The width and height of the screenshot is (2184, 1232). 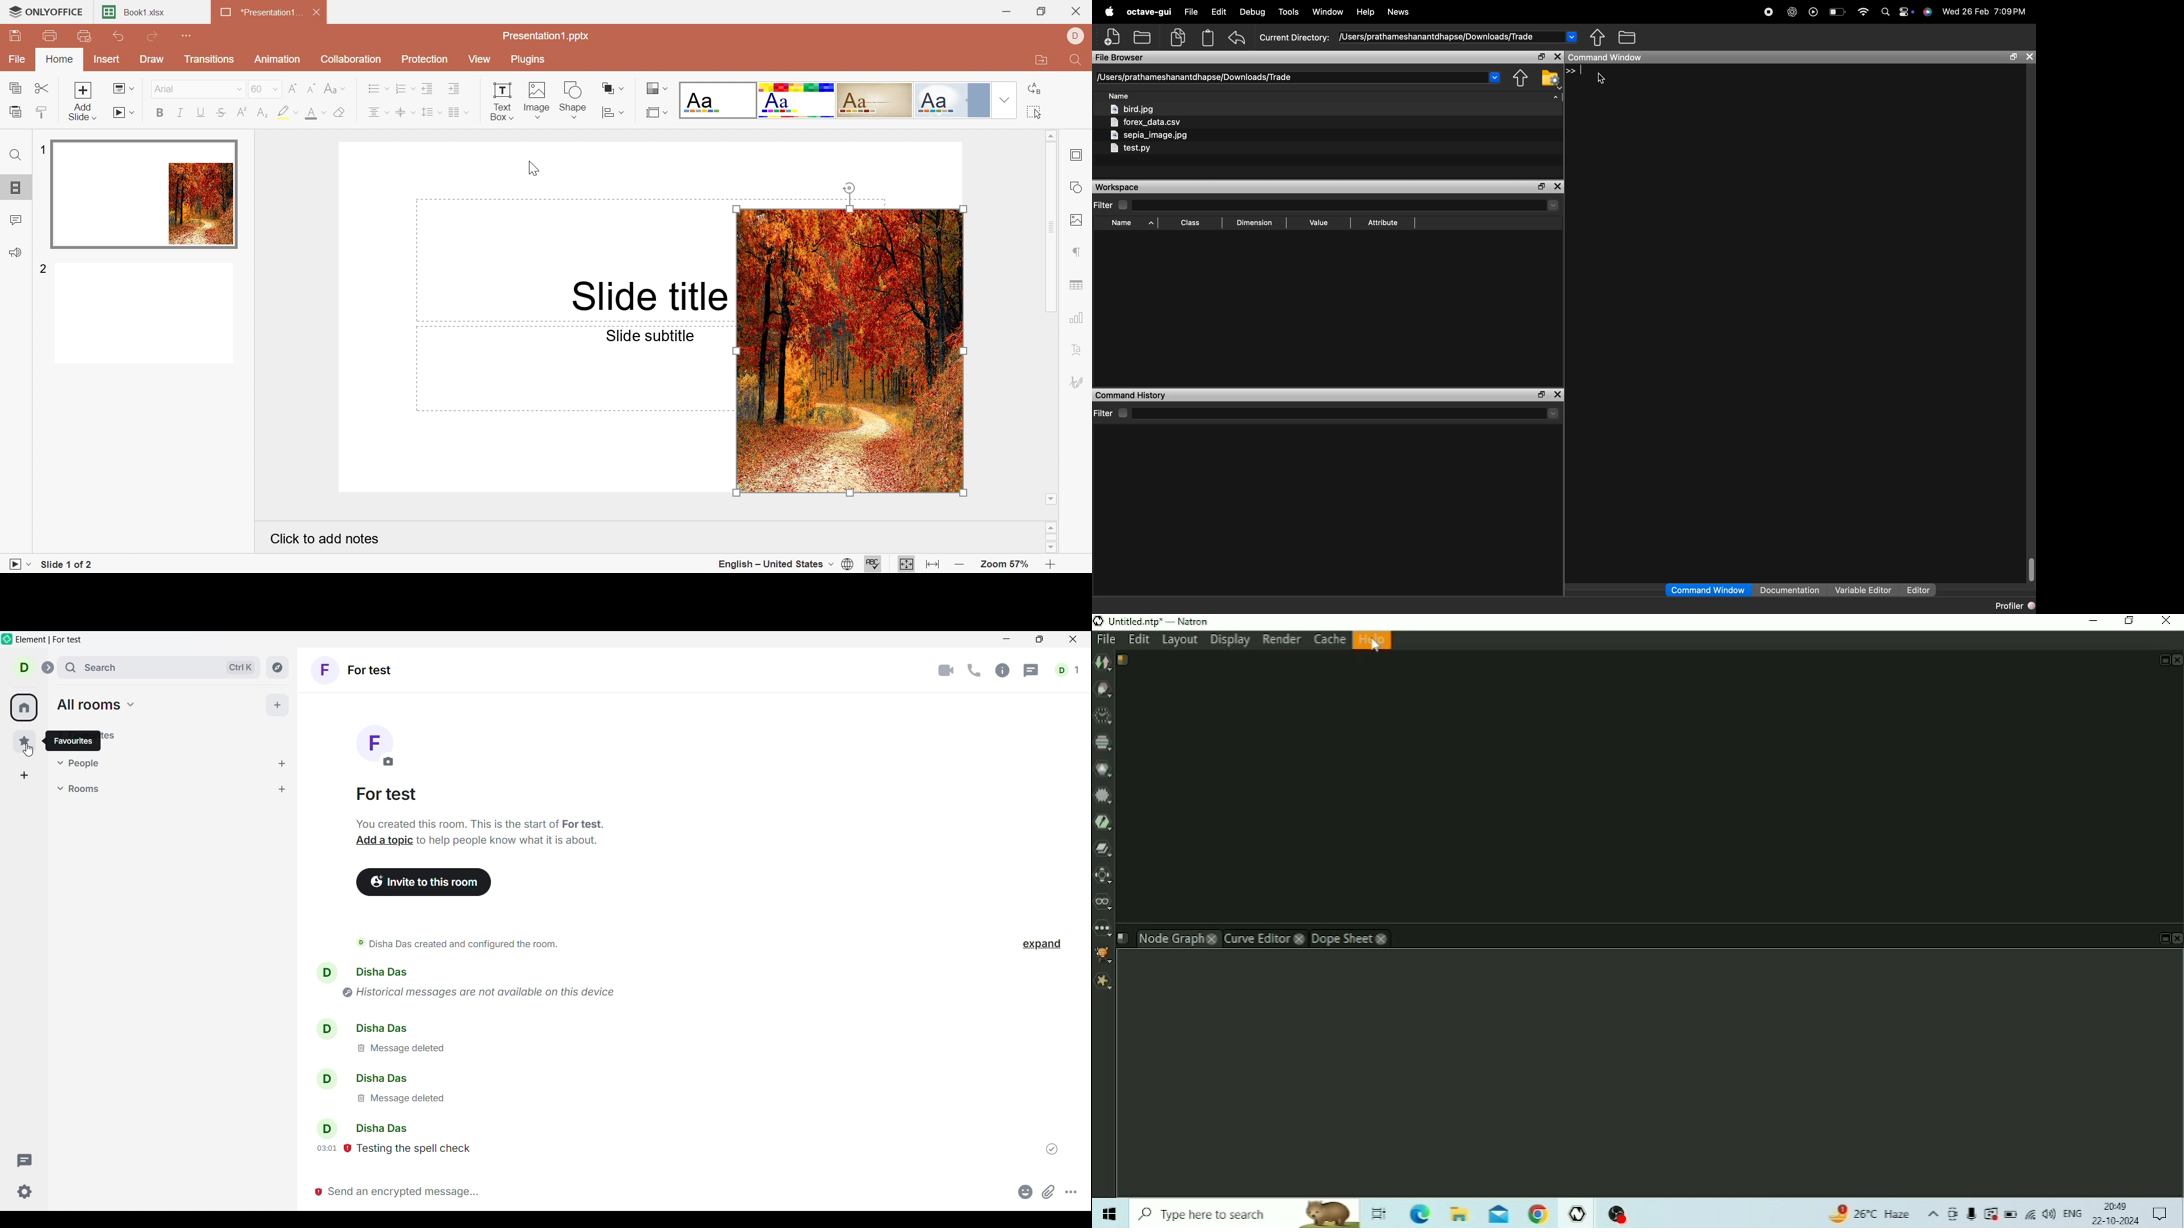 I want to click on Explore rooms, so click(x=278, y=666).